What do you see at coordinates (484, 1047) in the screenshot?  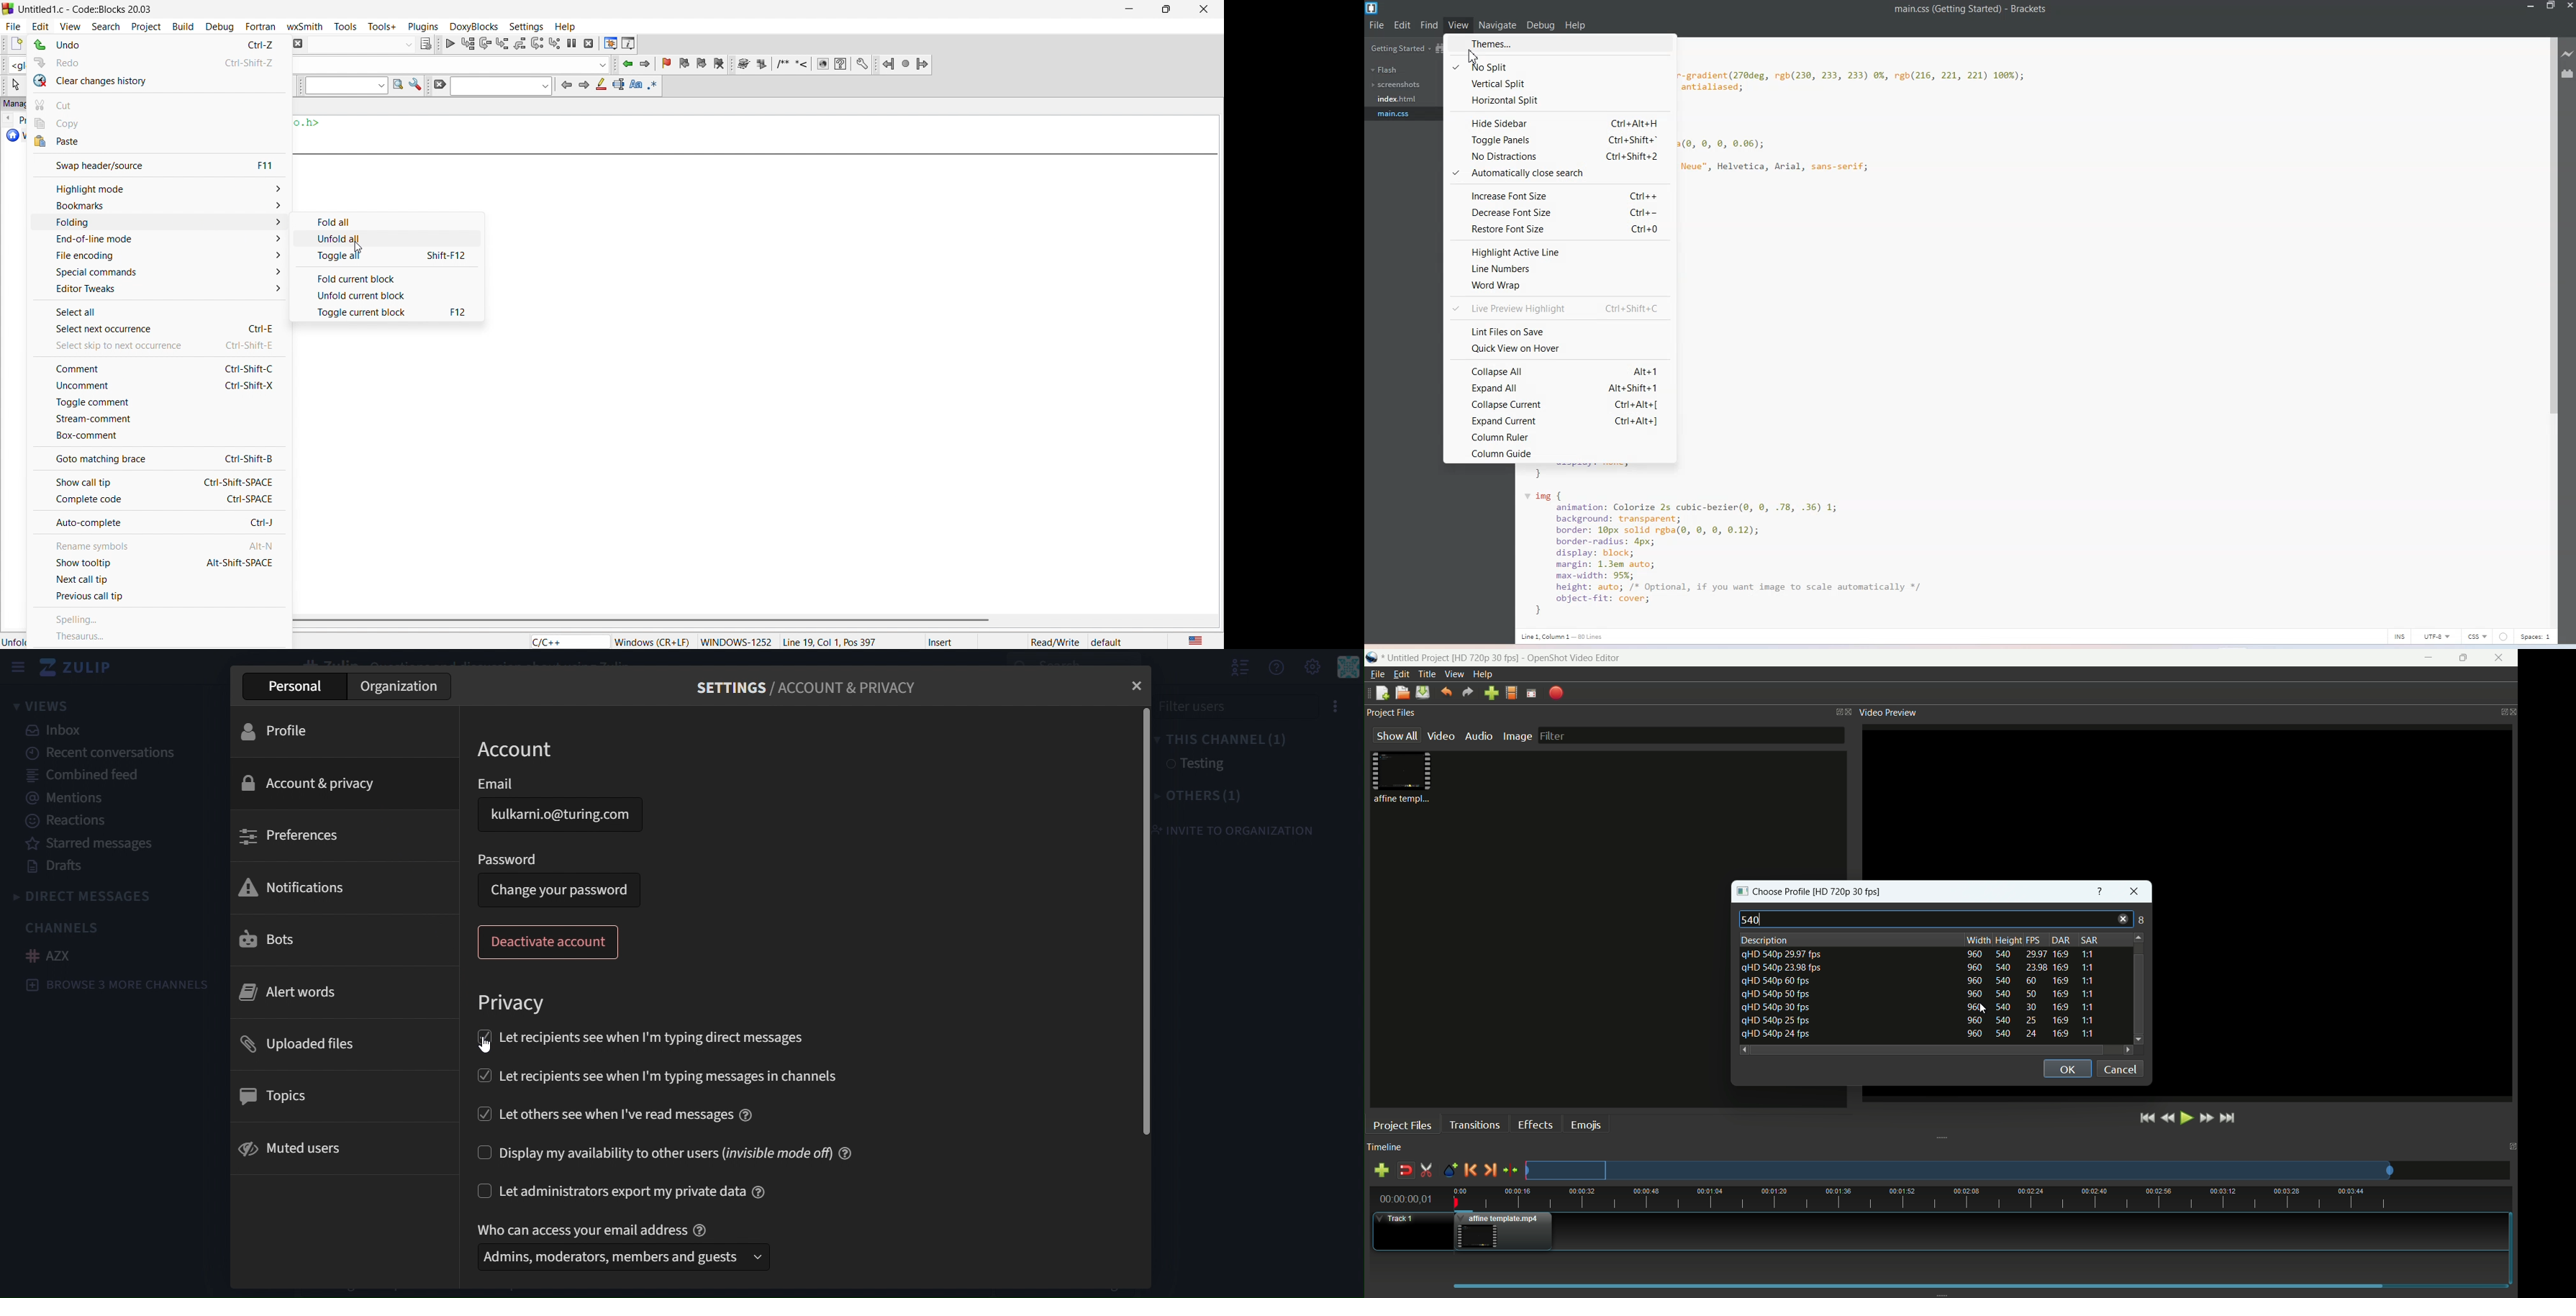 I see `cursor` at bounding box center [484, 1047].